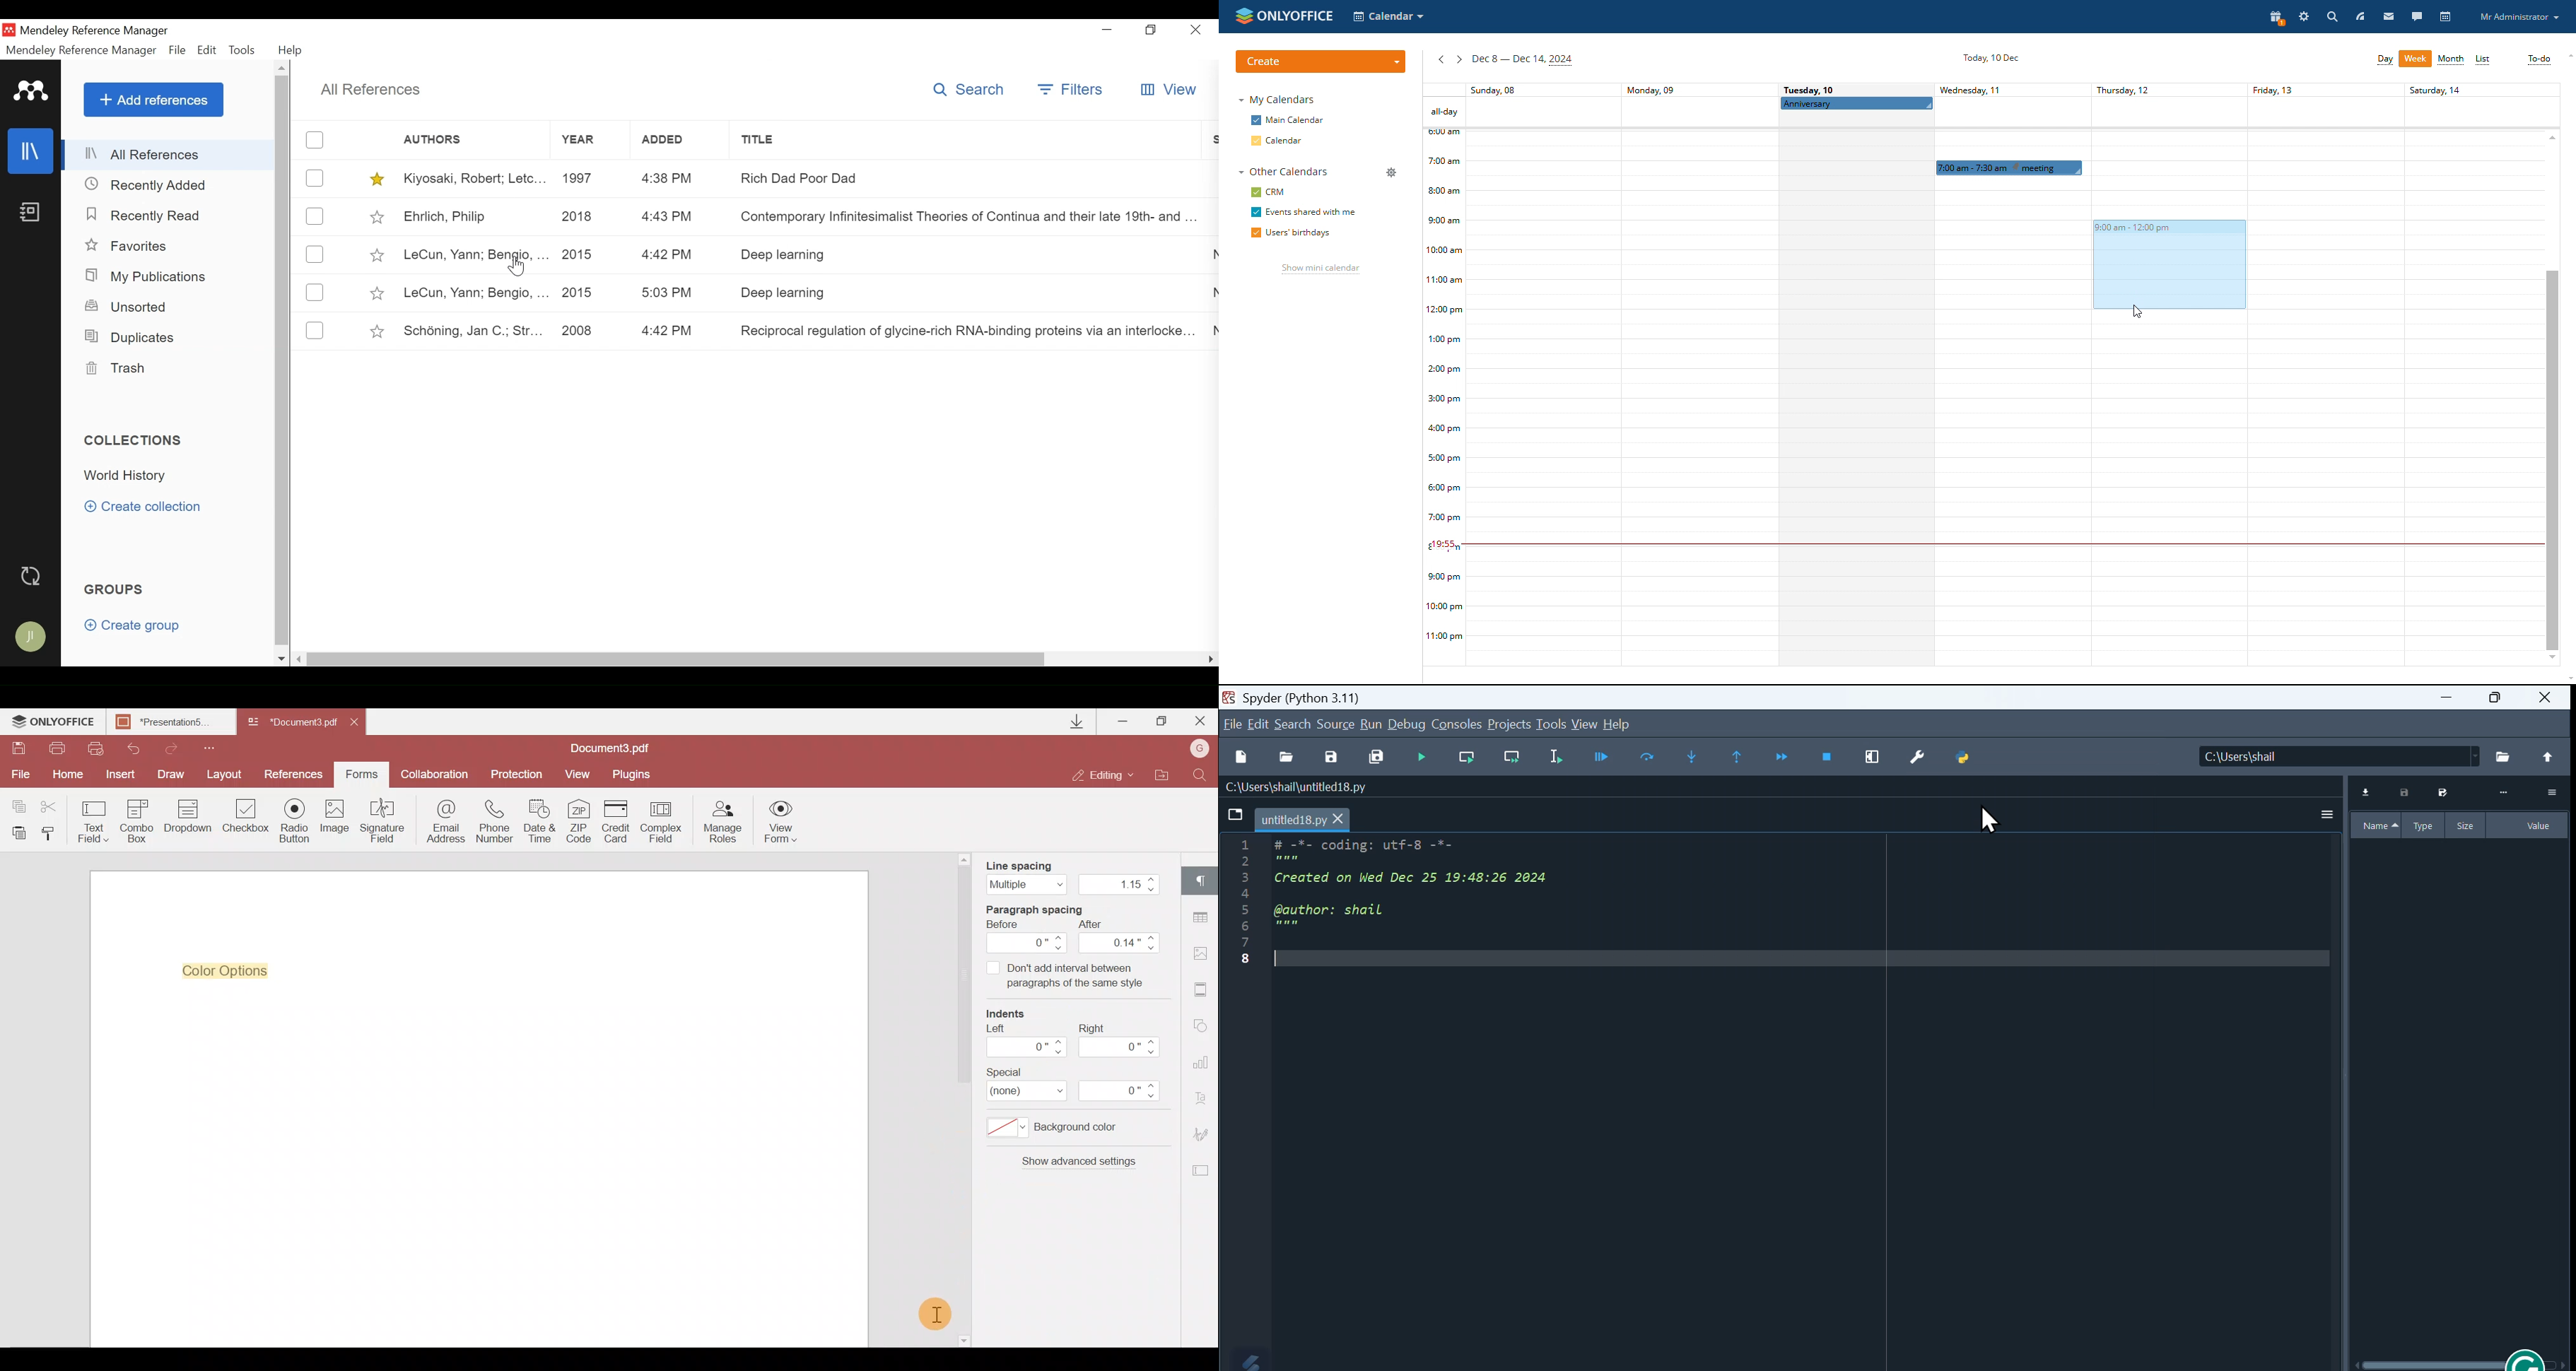 The width and height of the screenshot is (2576, 1372). What do you see at coordinates (146, 215) in the screenshot?
I see `Recently Read` at bounding box center [146, 215].